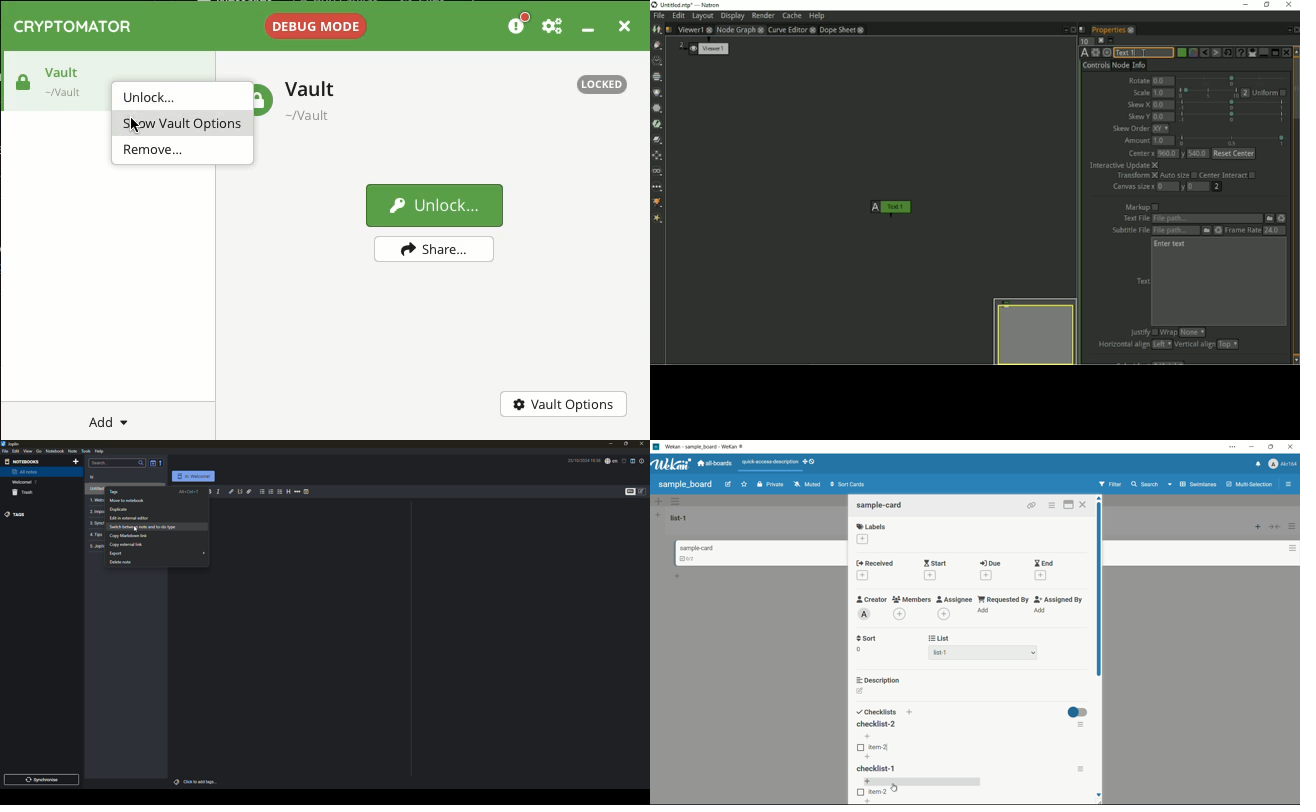 The width and height of the screenshot is (1316, 812). What do you see at coordinates (1161, 345) in the screenshot?
I see `left` at bounding box center [1161, 345].